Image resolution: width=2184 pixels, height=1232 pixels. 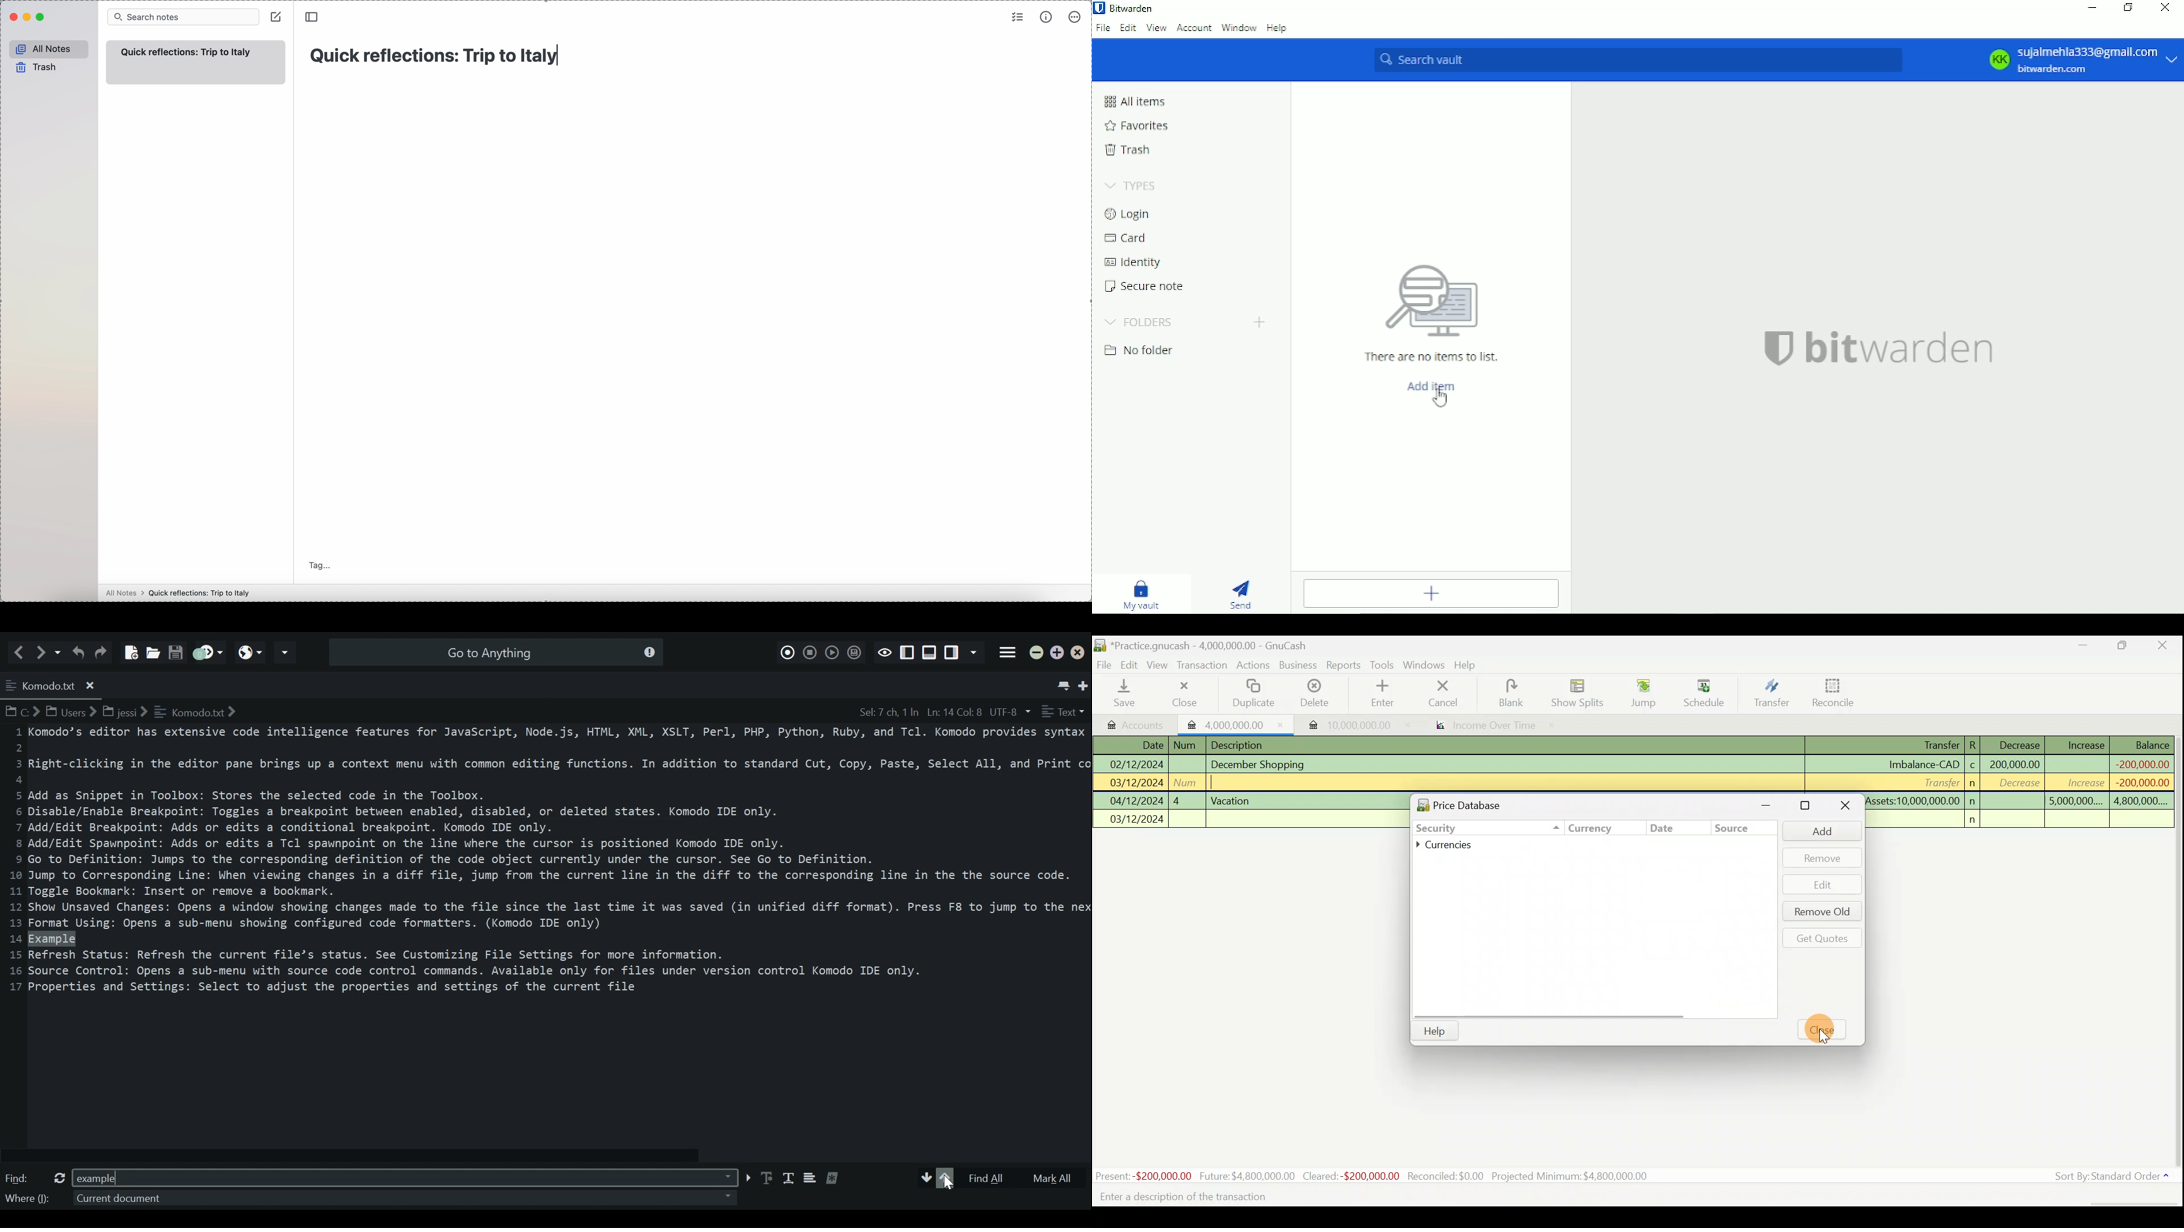 I want to click on maximize, so click(x=42, y=17).